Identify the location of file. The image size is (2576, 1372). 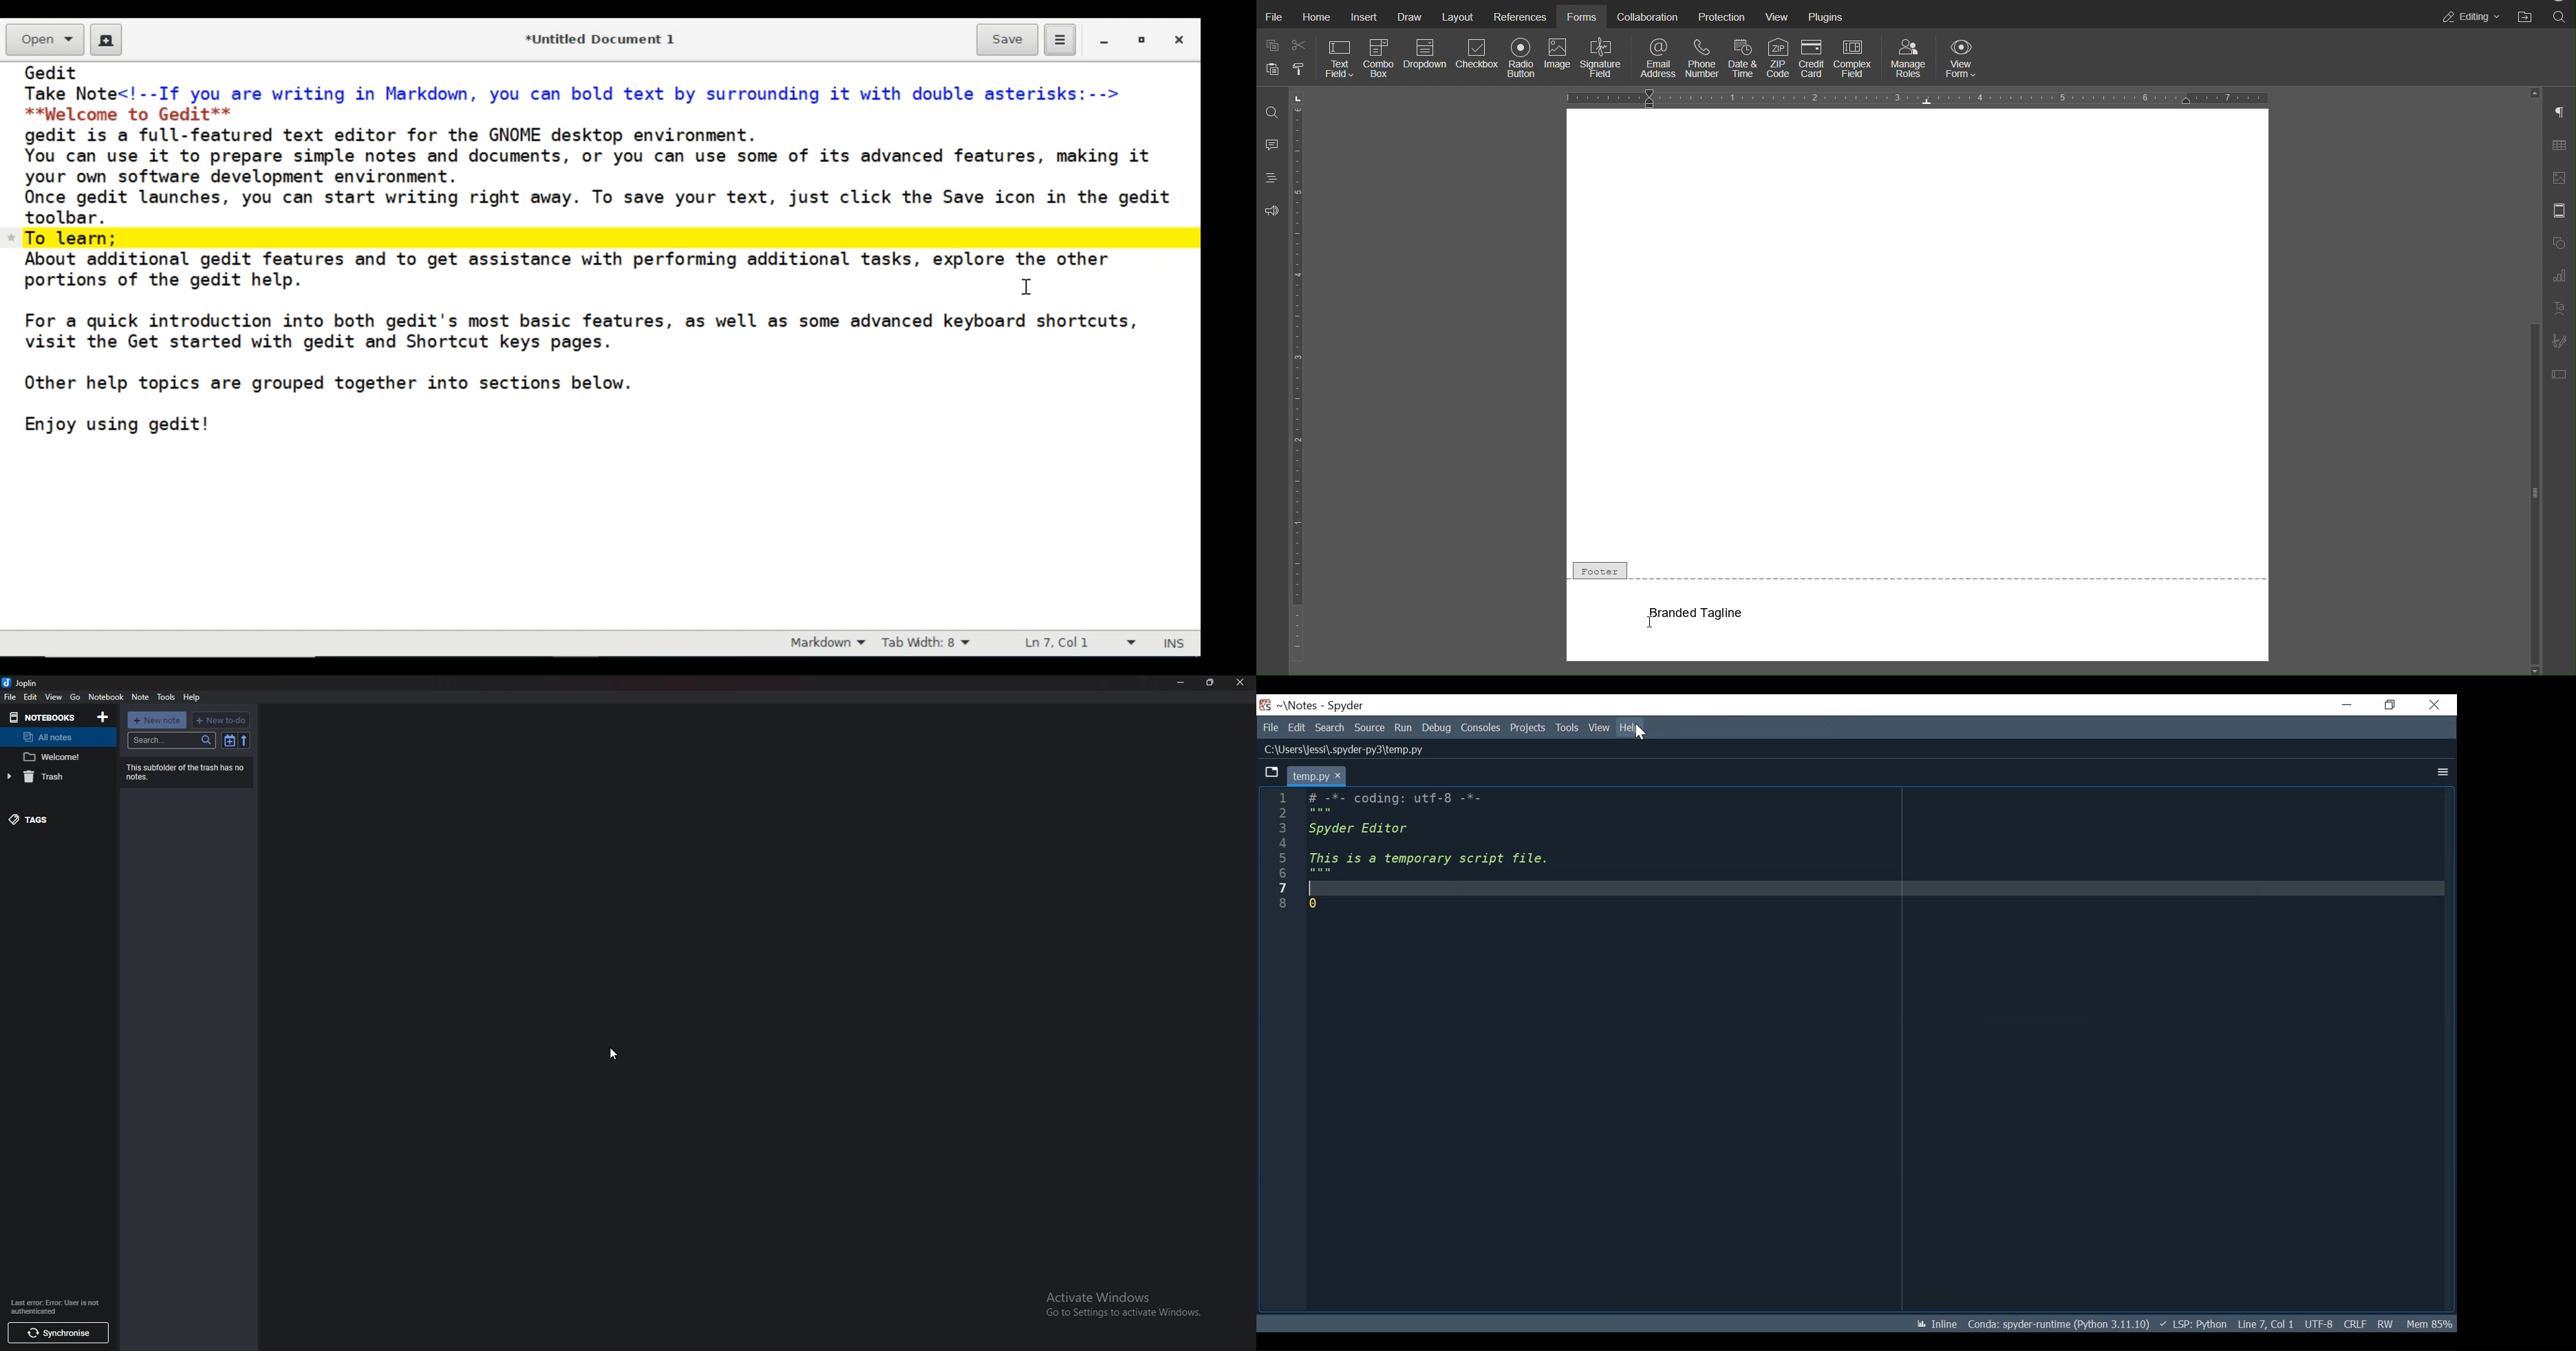
(10, 697).